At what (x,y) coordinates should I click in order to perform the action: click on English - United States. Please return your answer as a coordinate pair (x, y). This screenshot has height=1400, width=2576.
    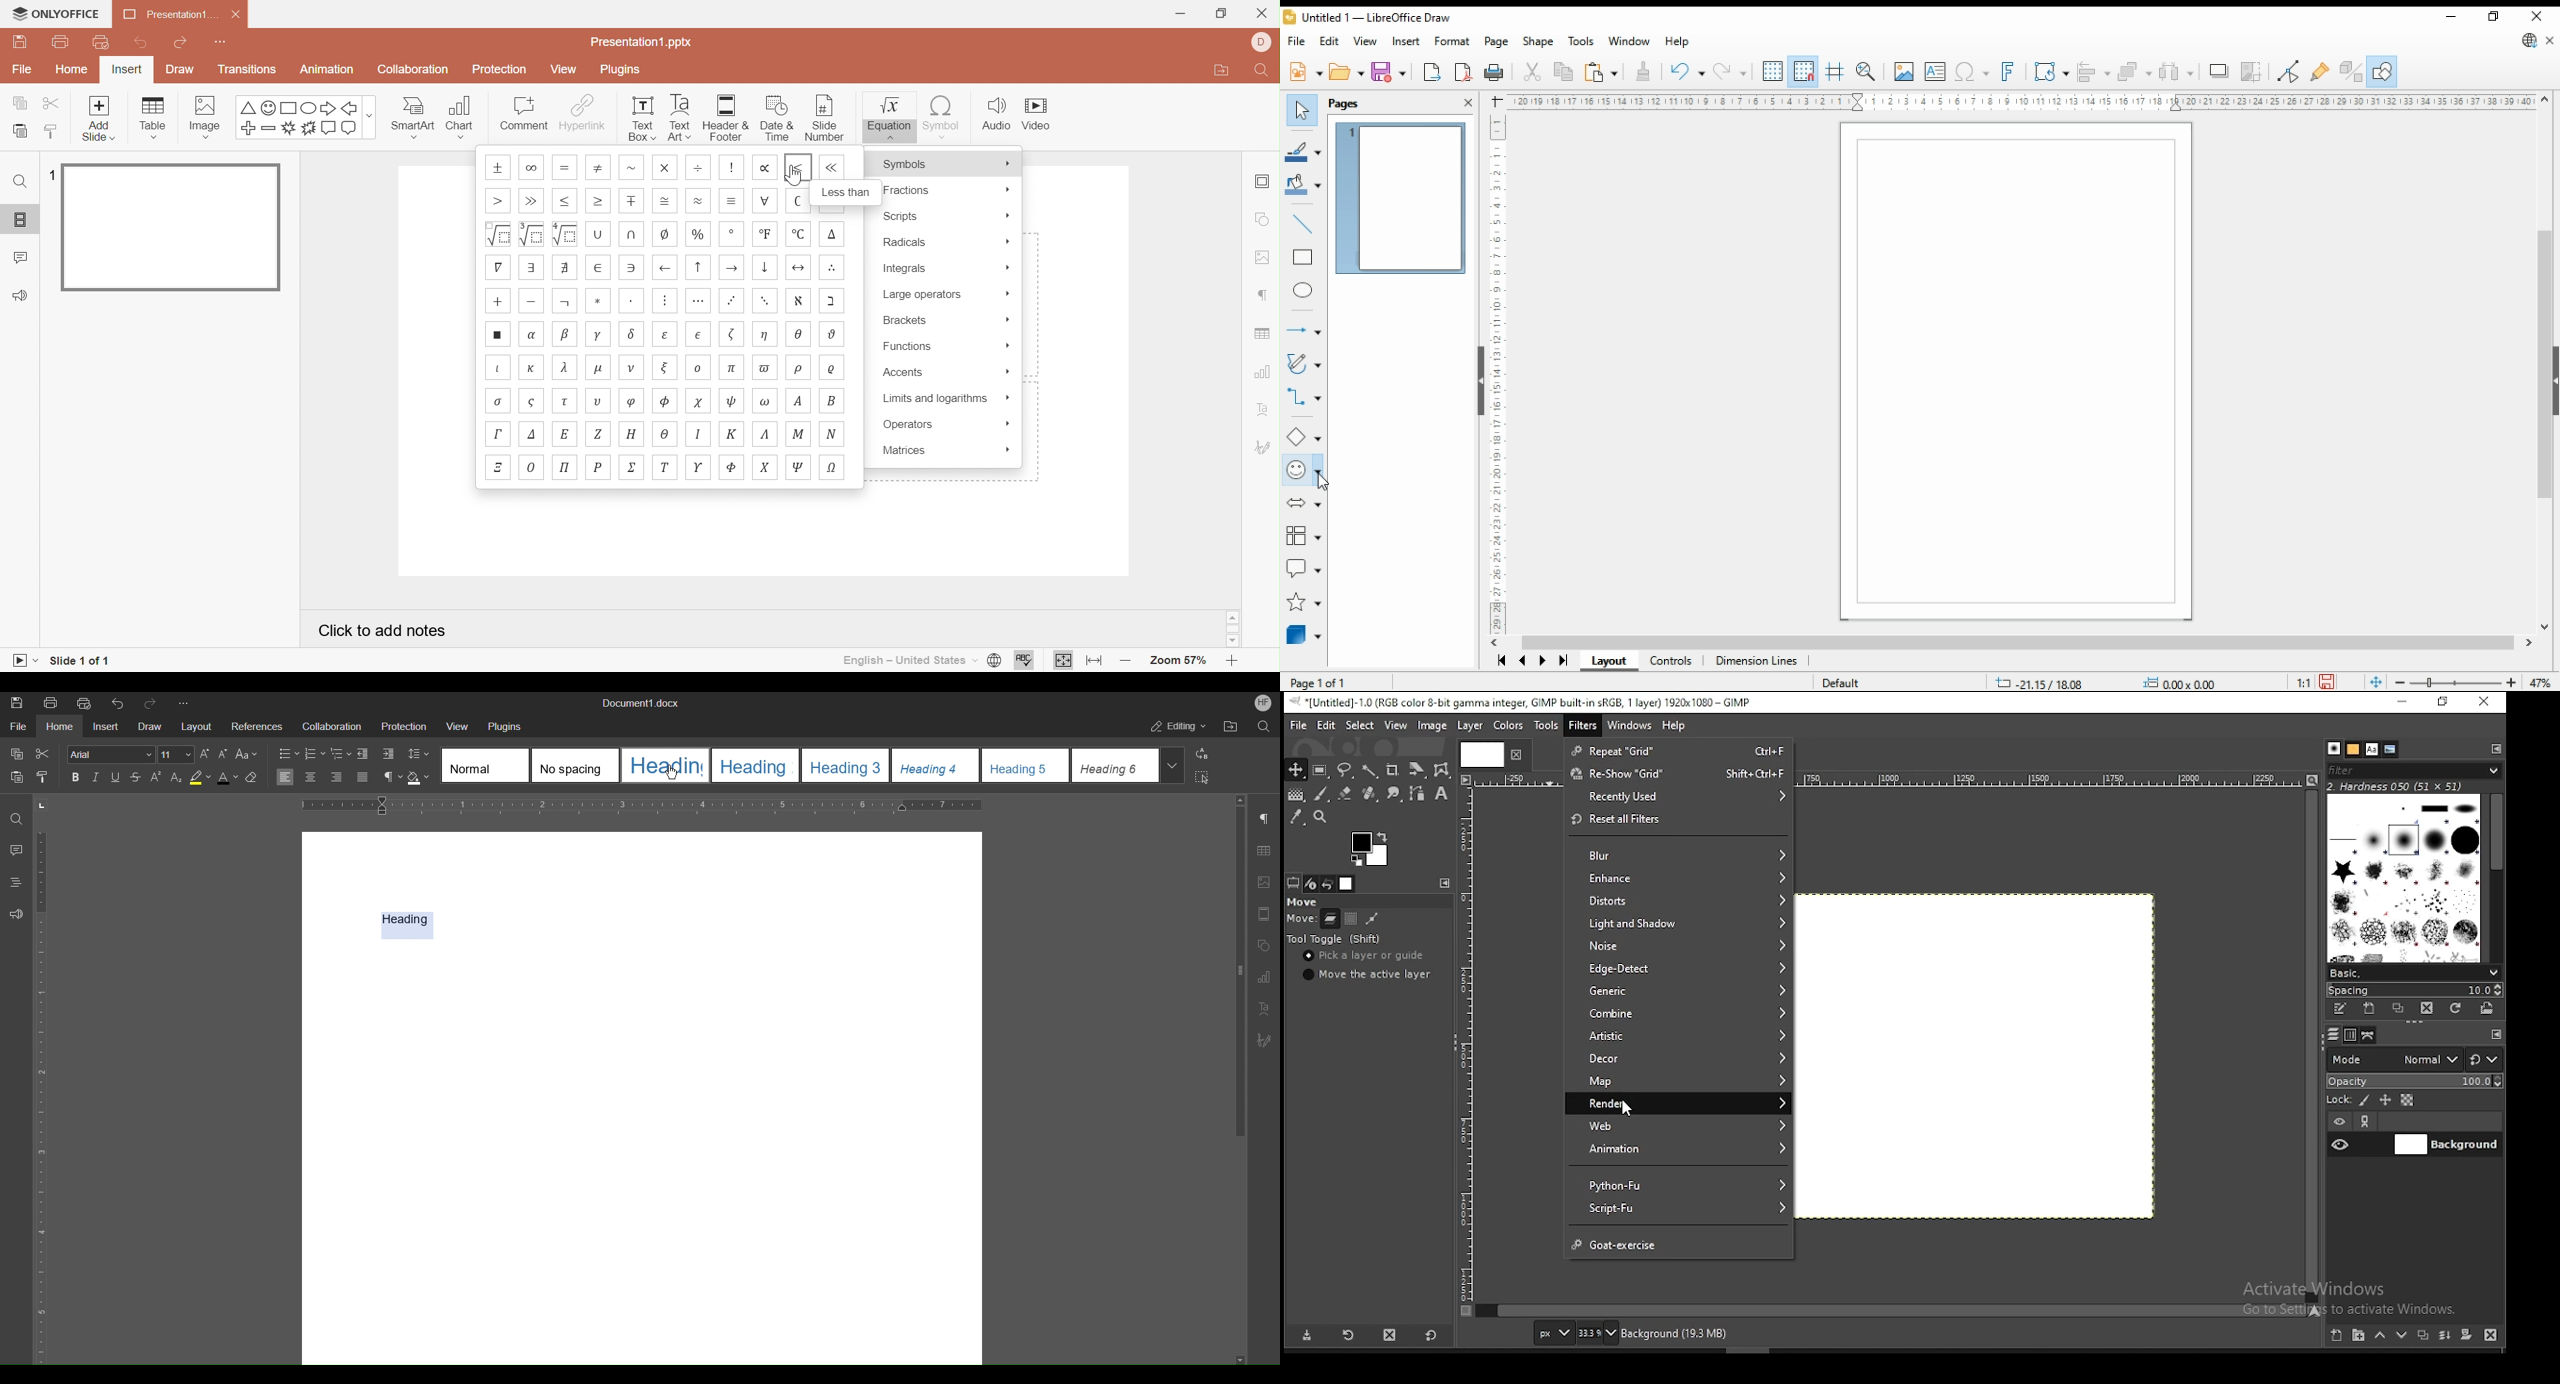
    Looking at the image, I should click on (904, 660).